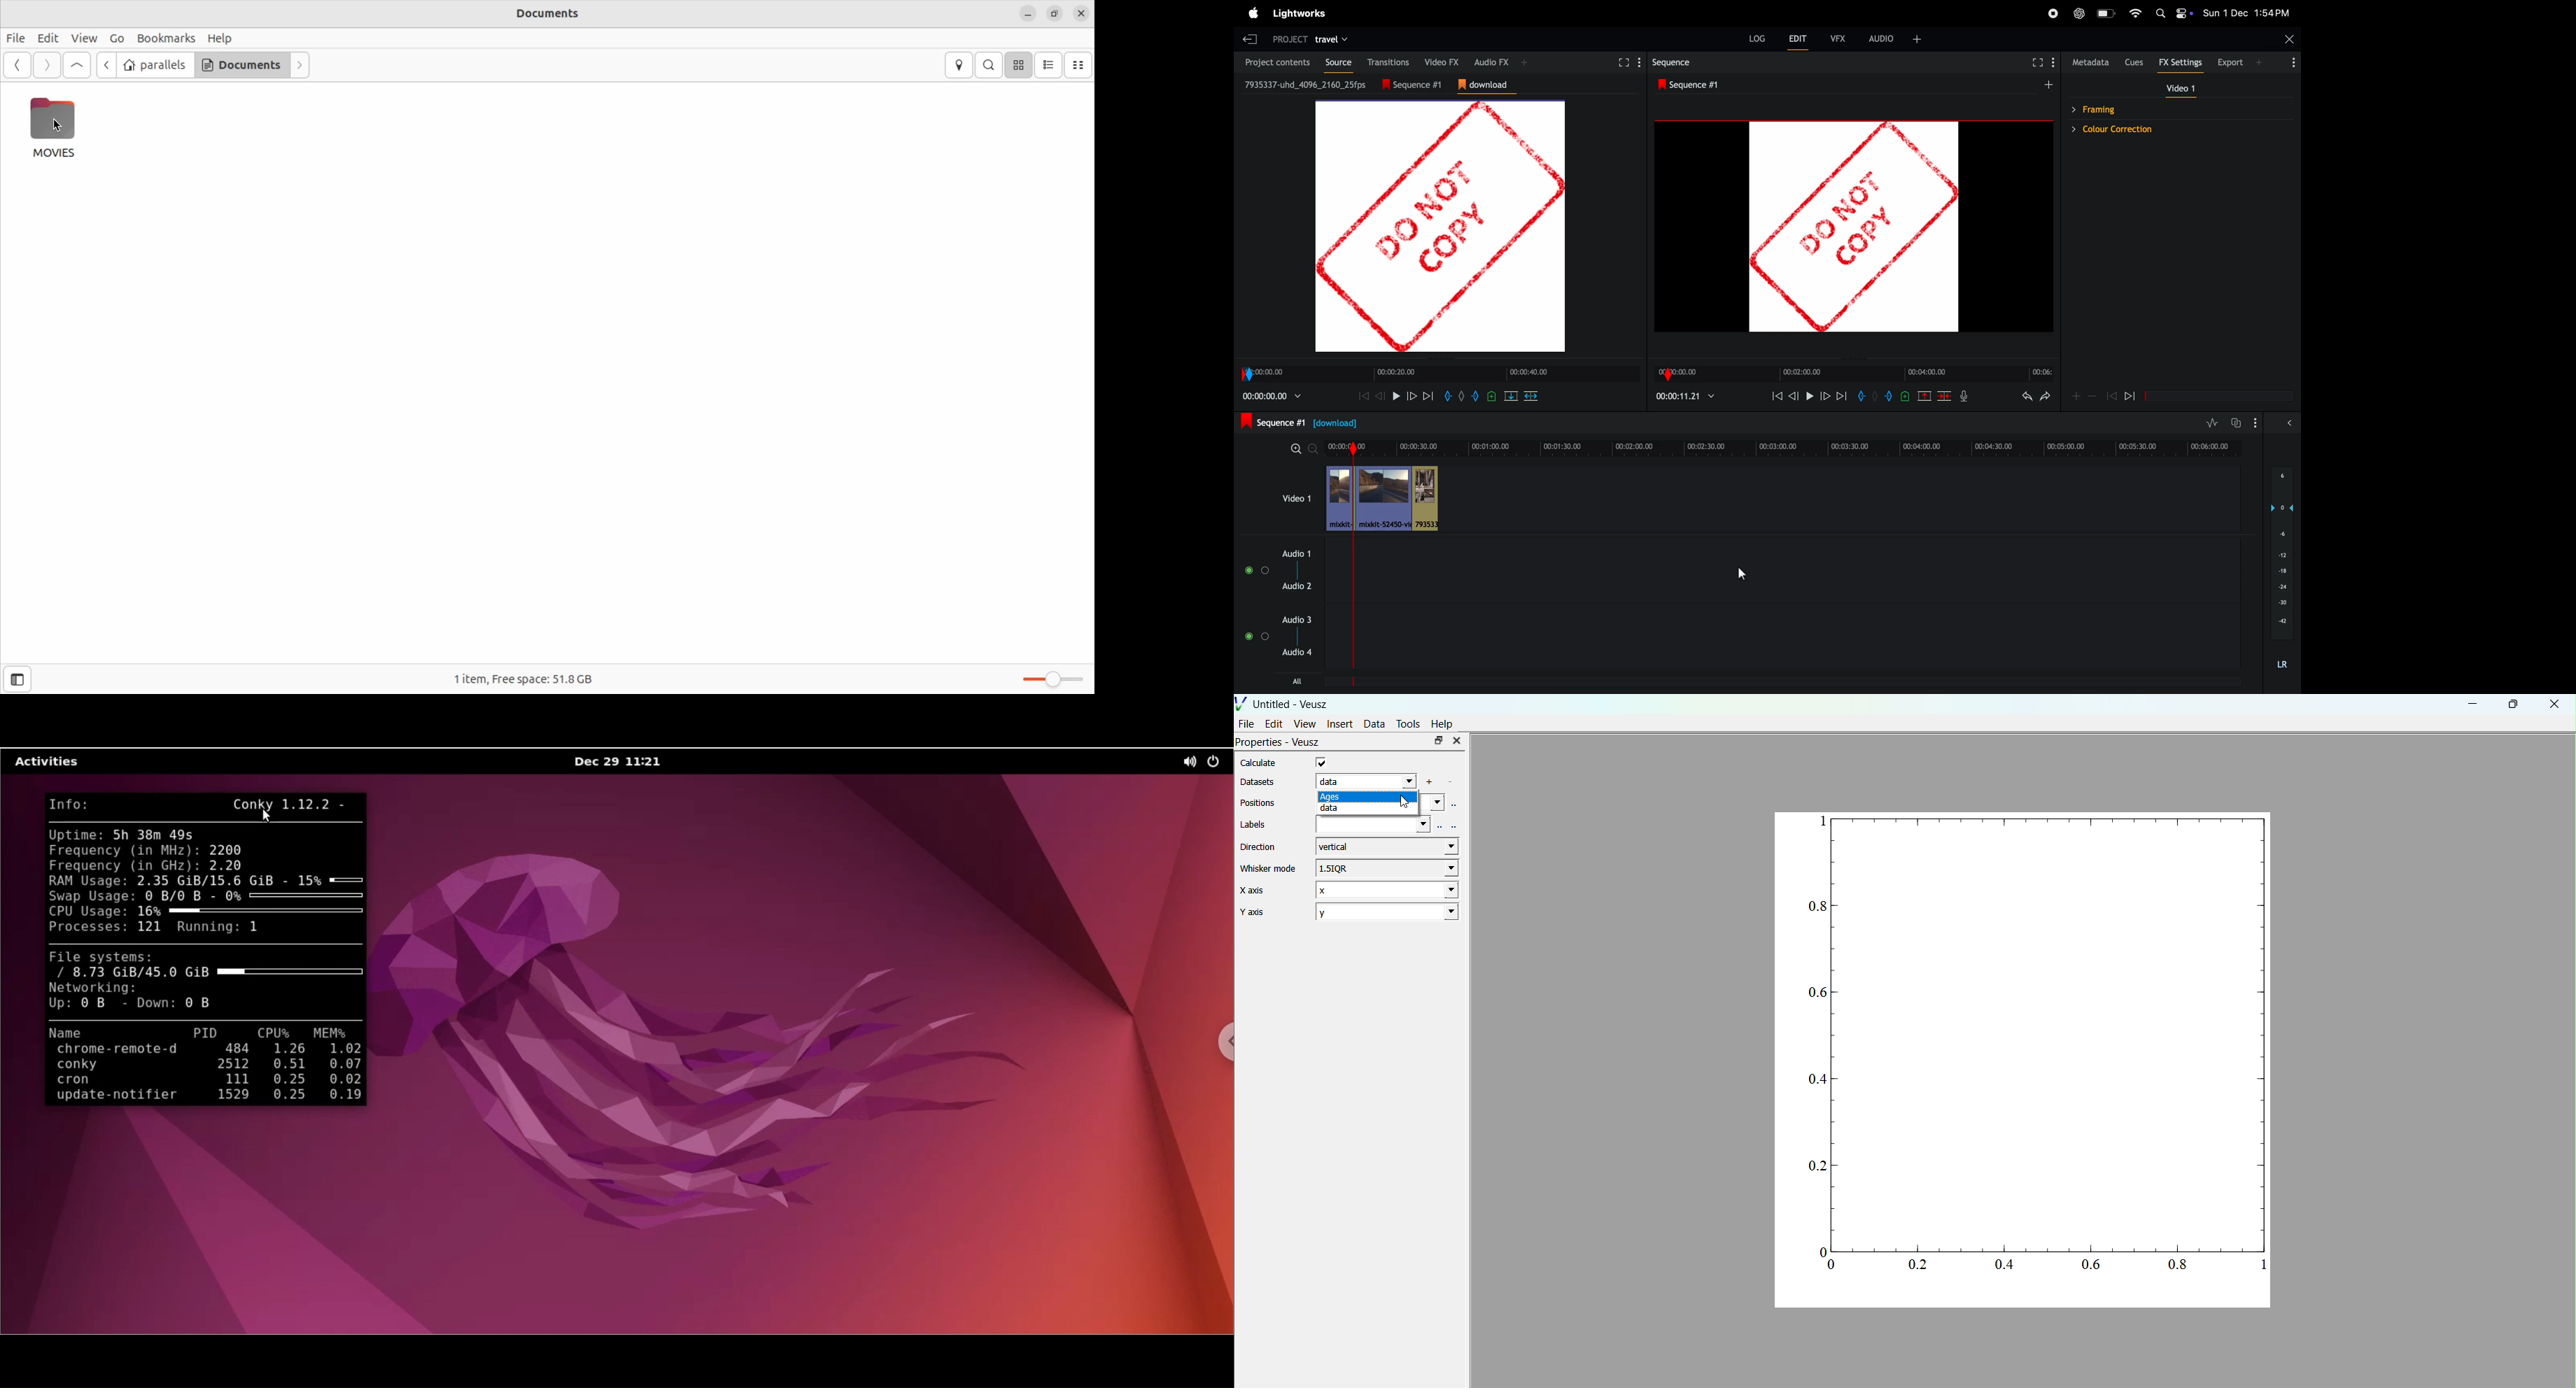 This screenshot has height=1400, width=2576. What do you see at coordinates (1386, 912) in the screenshot?
I see `2` at bounding box center [1386, 912].